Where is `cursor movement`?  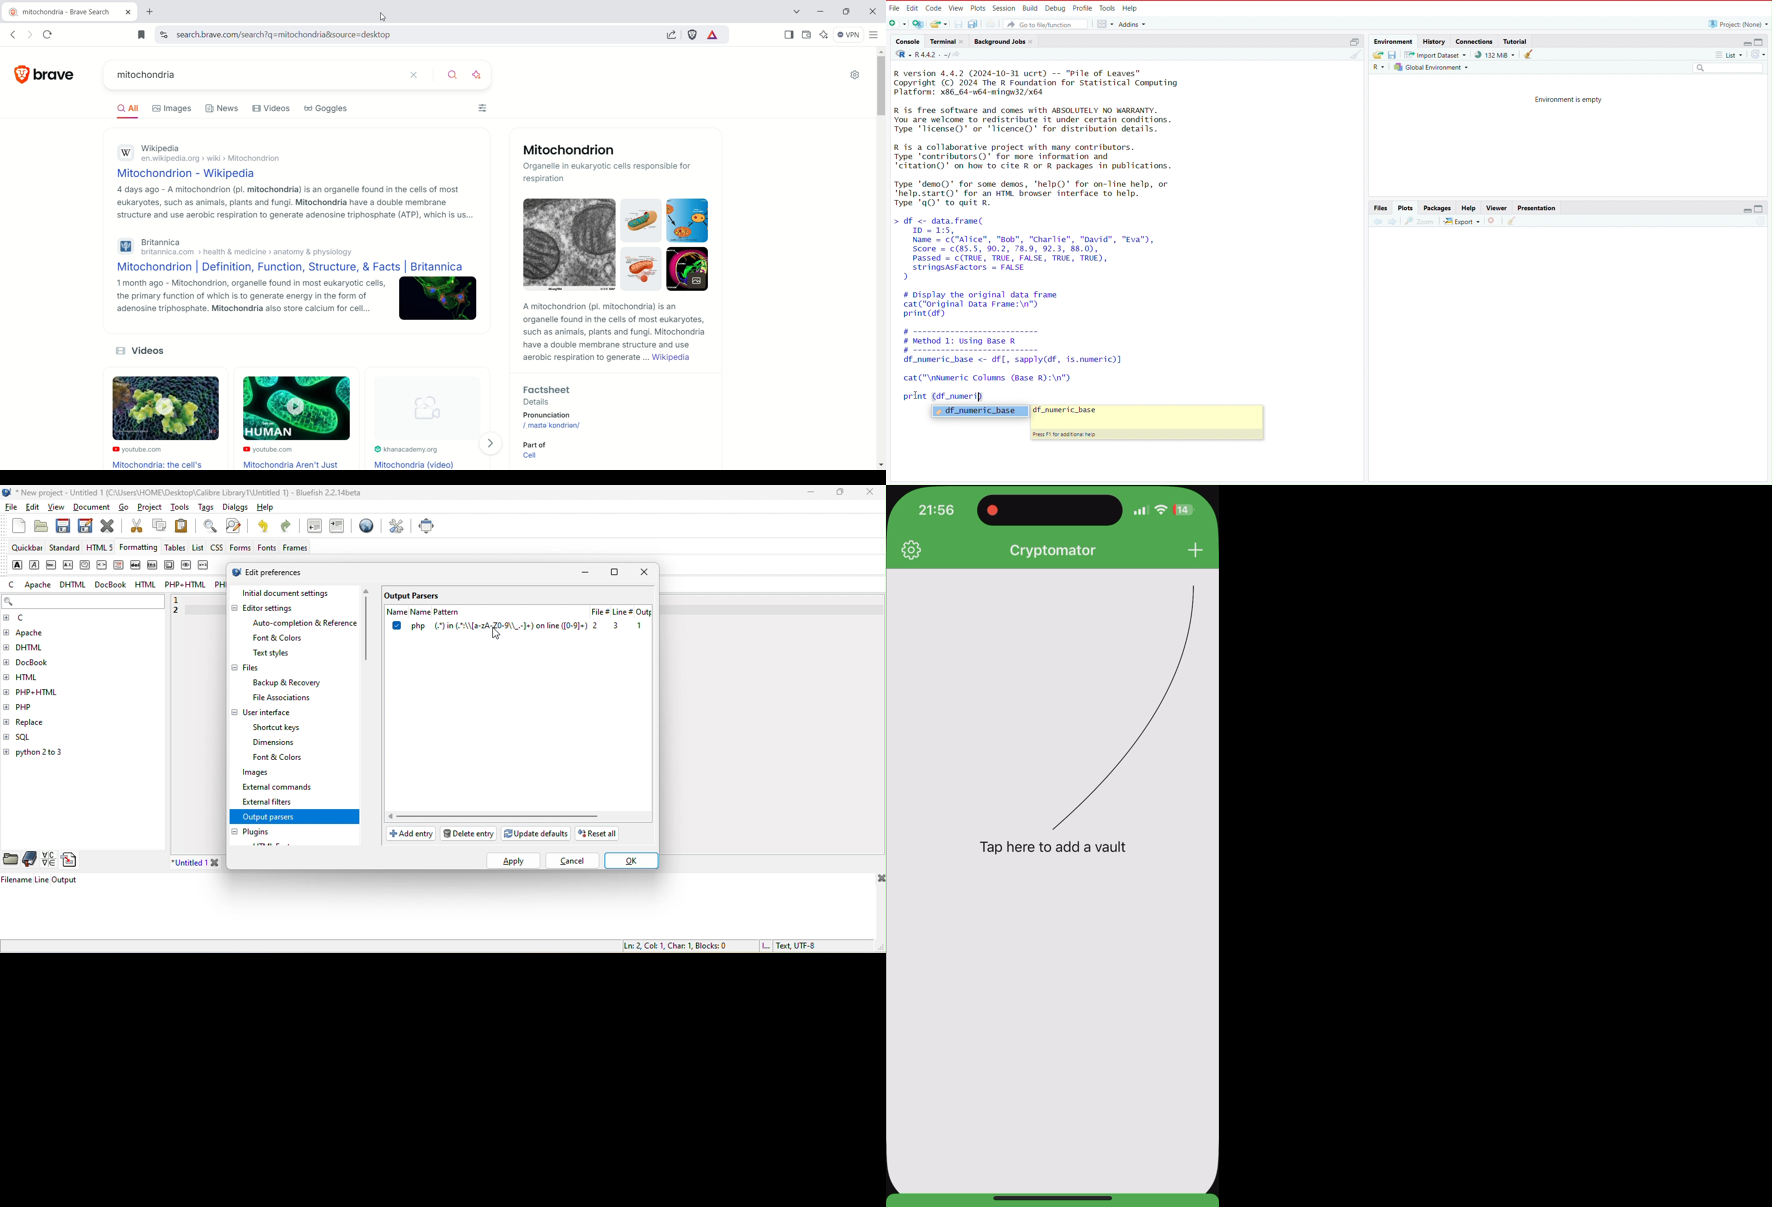
cursor movement is located at coordinates (501, 635).